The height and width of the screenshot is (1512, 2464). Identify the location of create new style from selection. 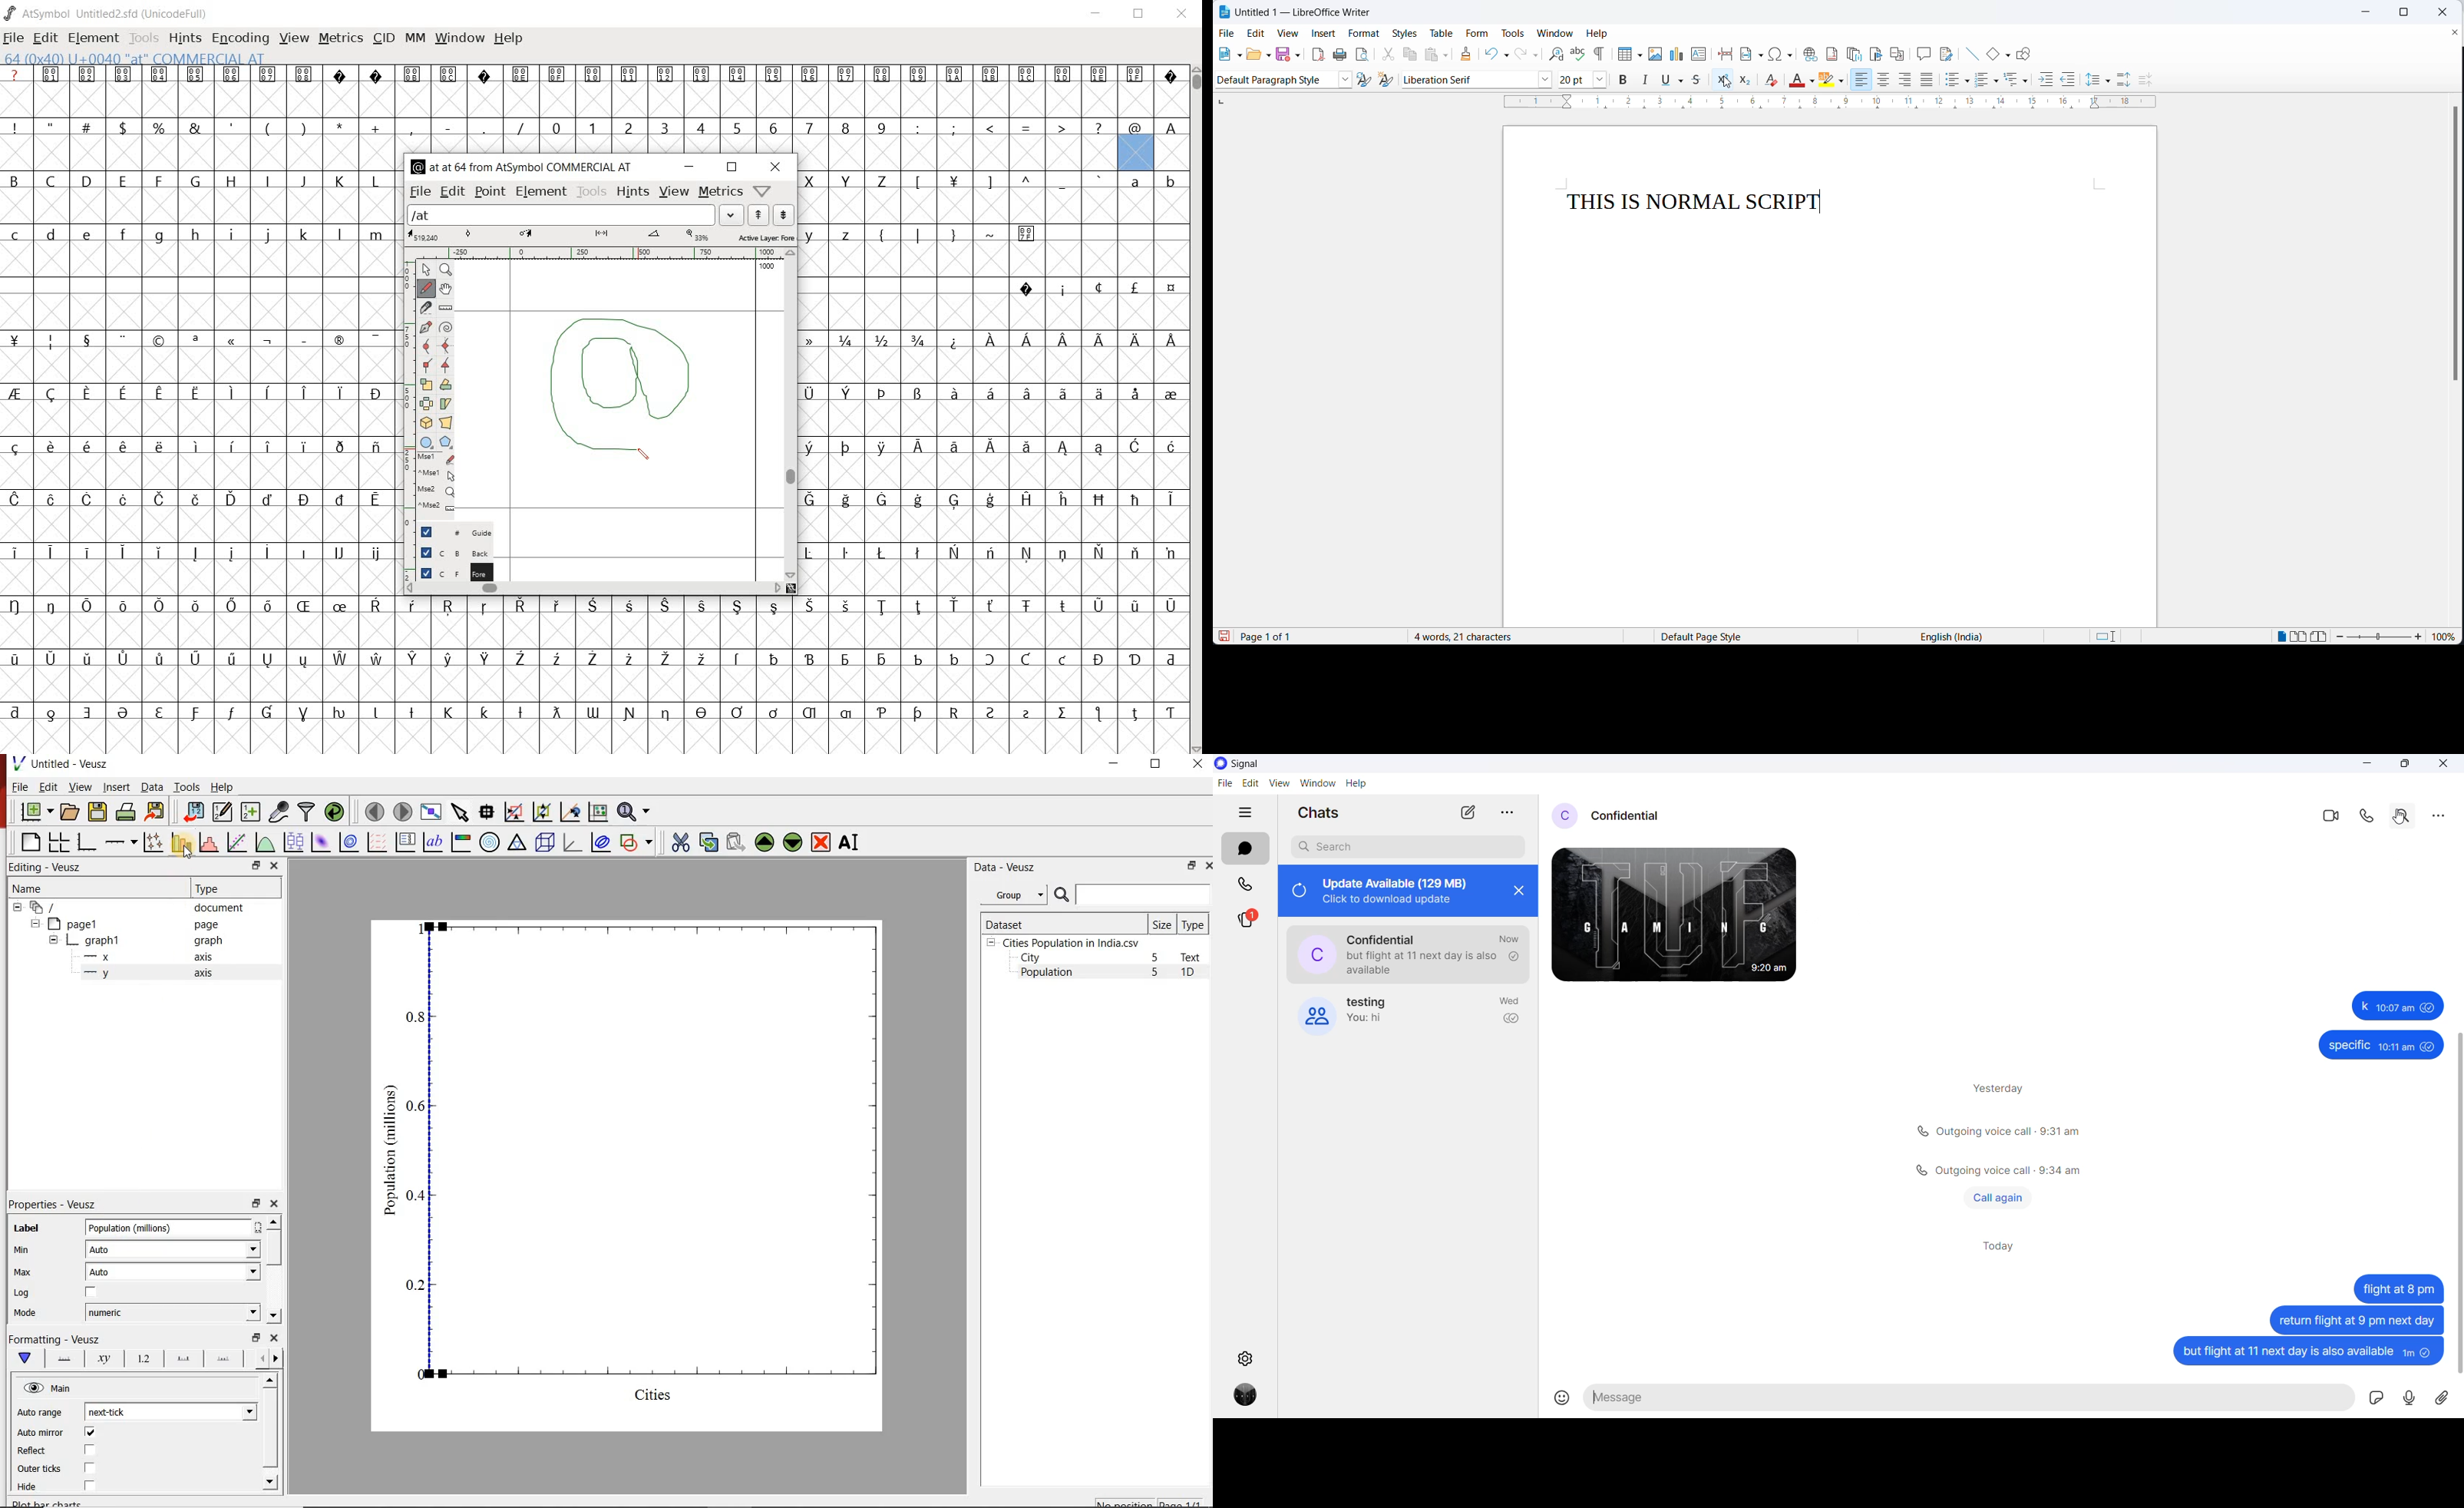
(1391, 82).